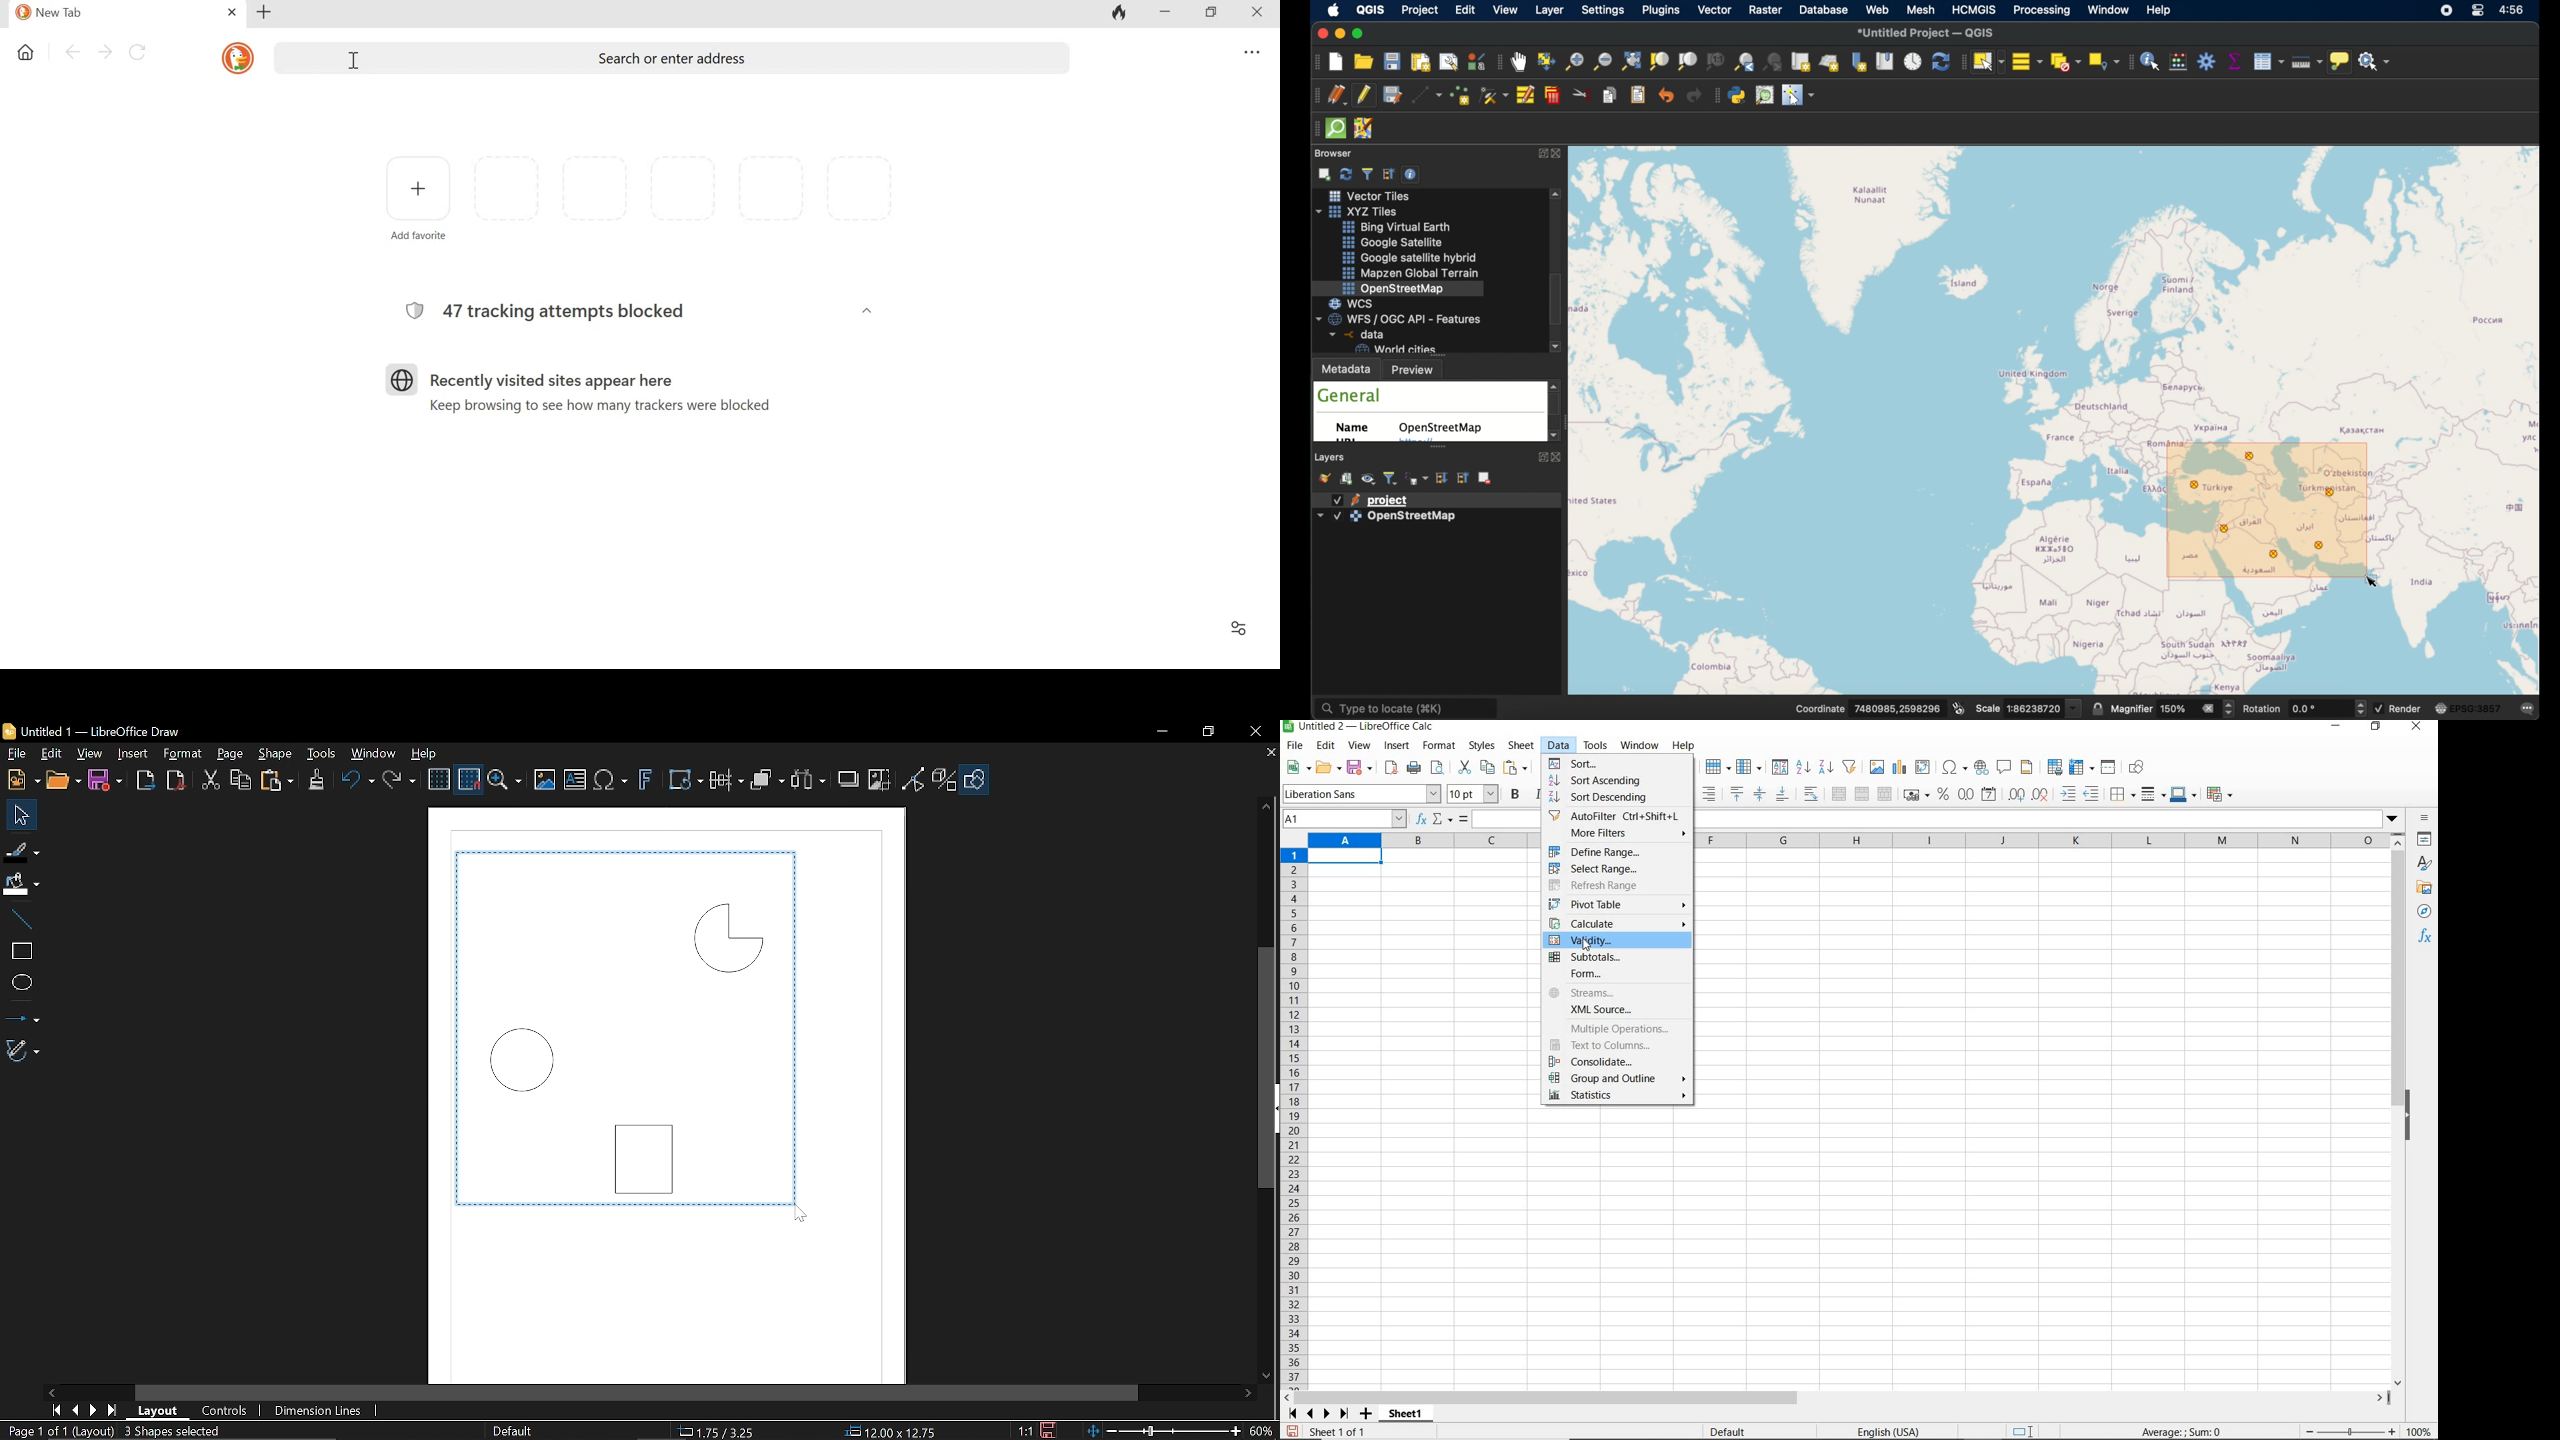 This screenshot has height=1456, width=2576. Describe the element at coordinates (402, 781) in the screenshot. I see `Redo` at that location.